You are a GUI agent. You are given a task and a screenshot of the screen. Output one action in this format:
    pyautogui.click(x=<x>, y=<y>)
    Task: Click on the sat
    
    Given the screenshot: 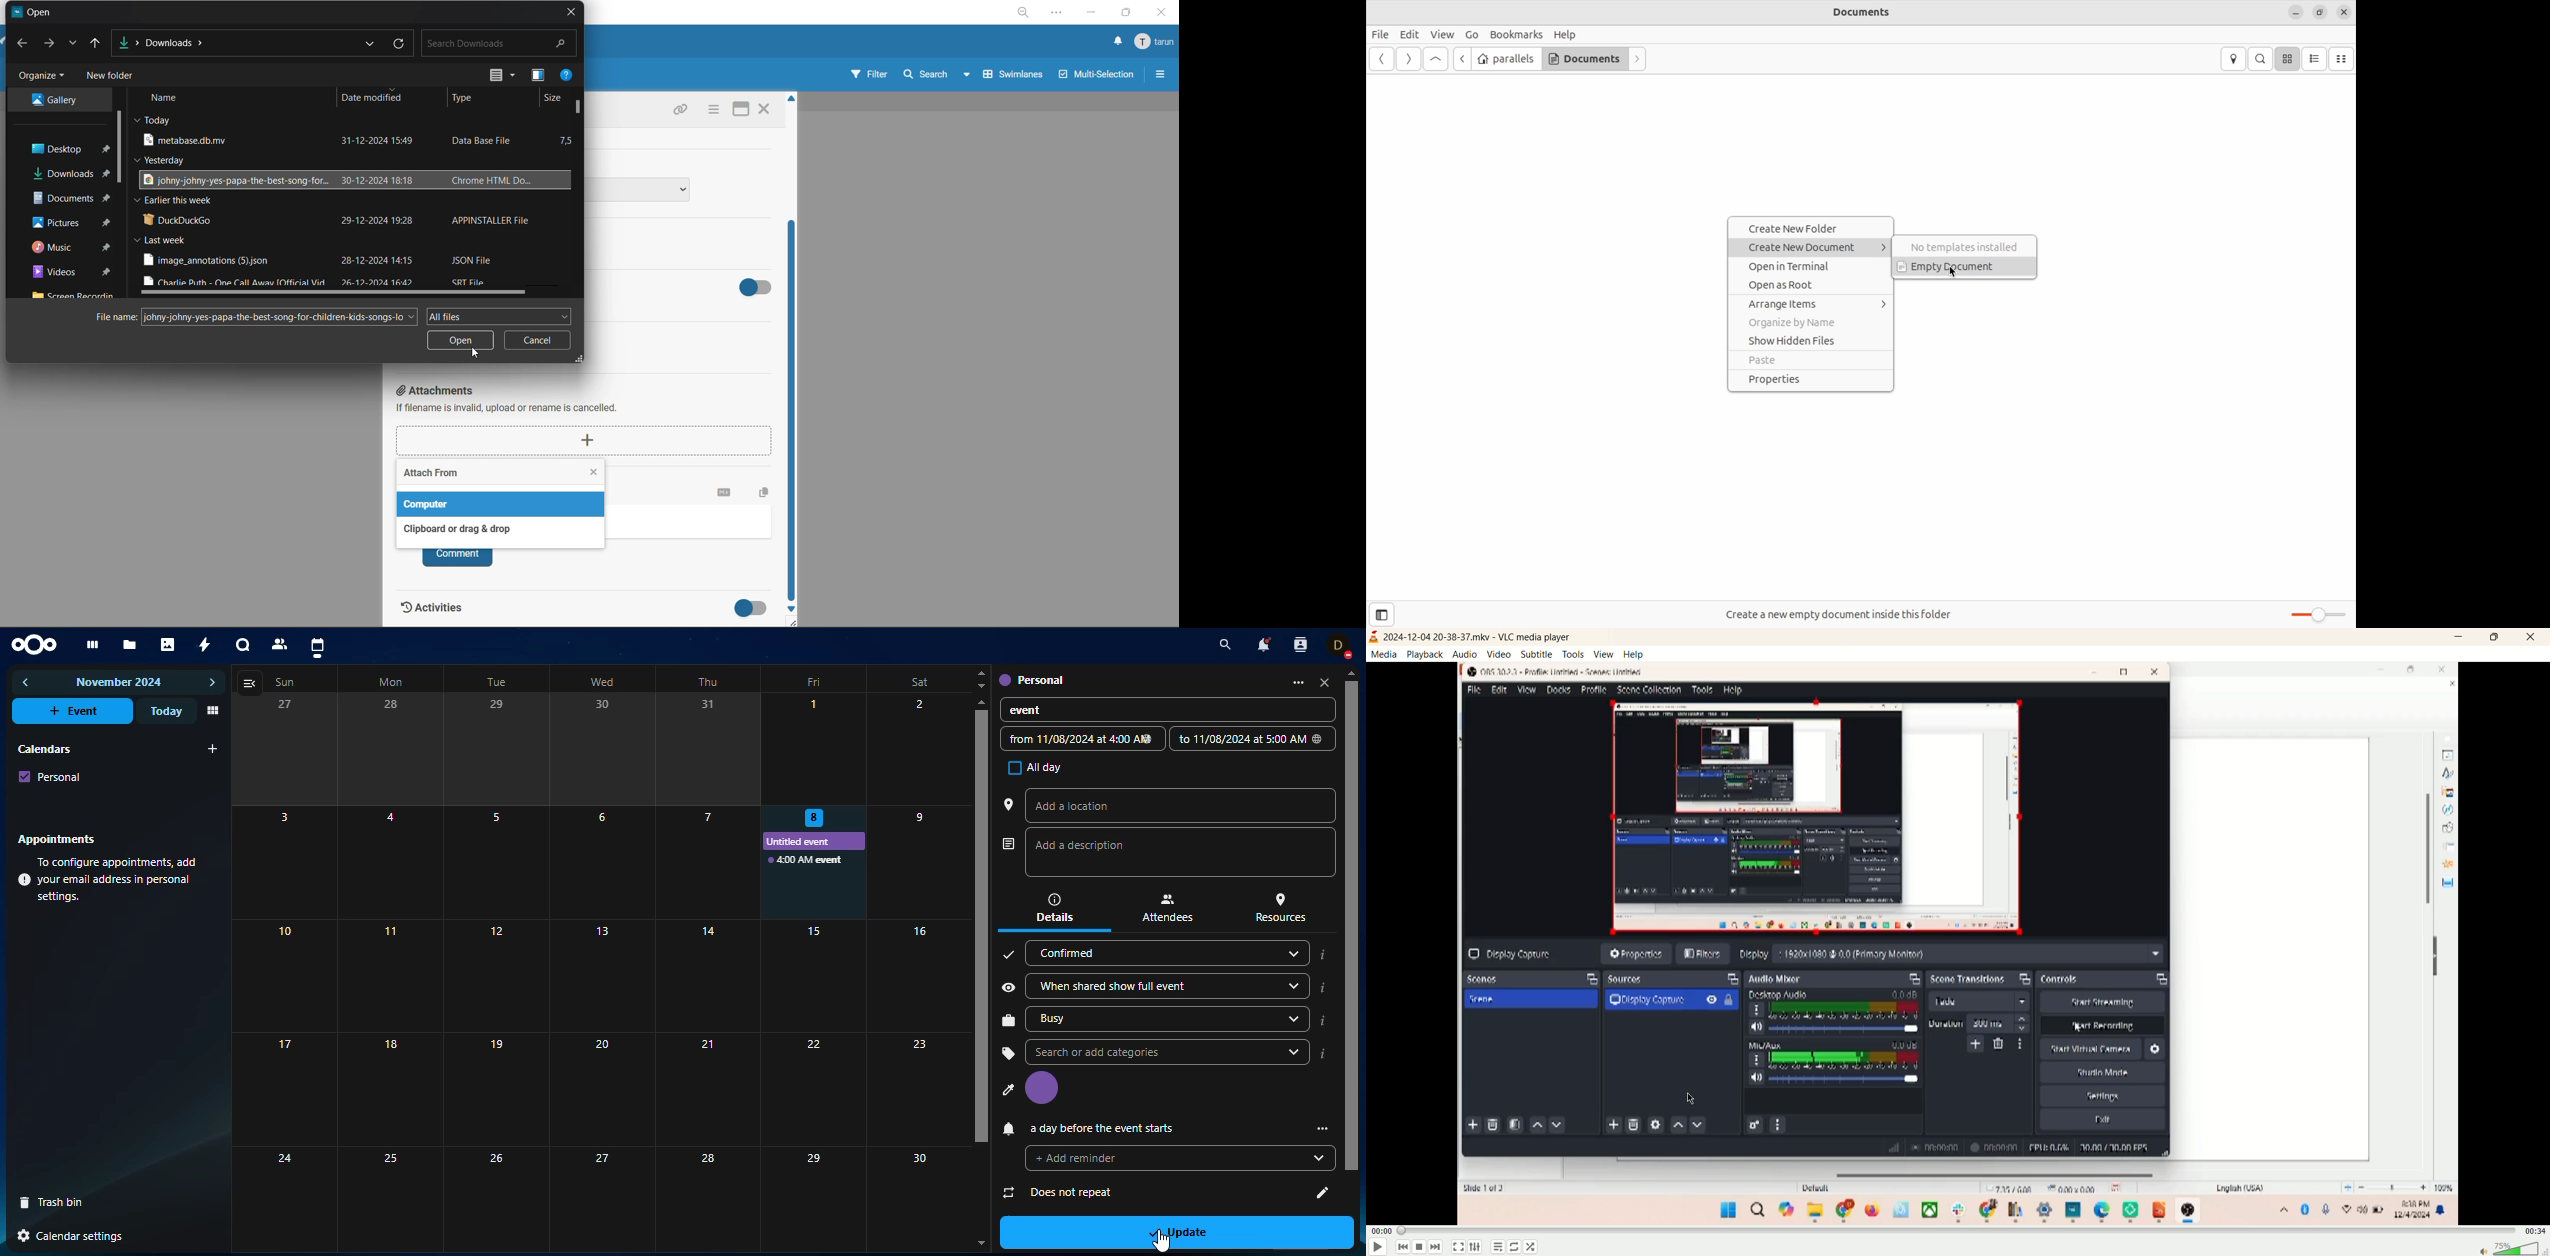 What is the action you would take?
    pyautogui.click(x=912, y=680)
    